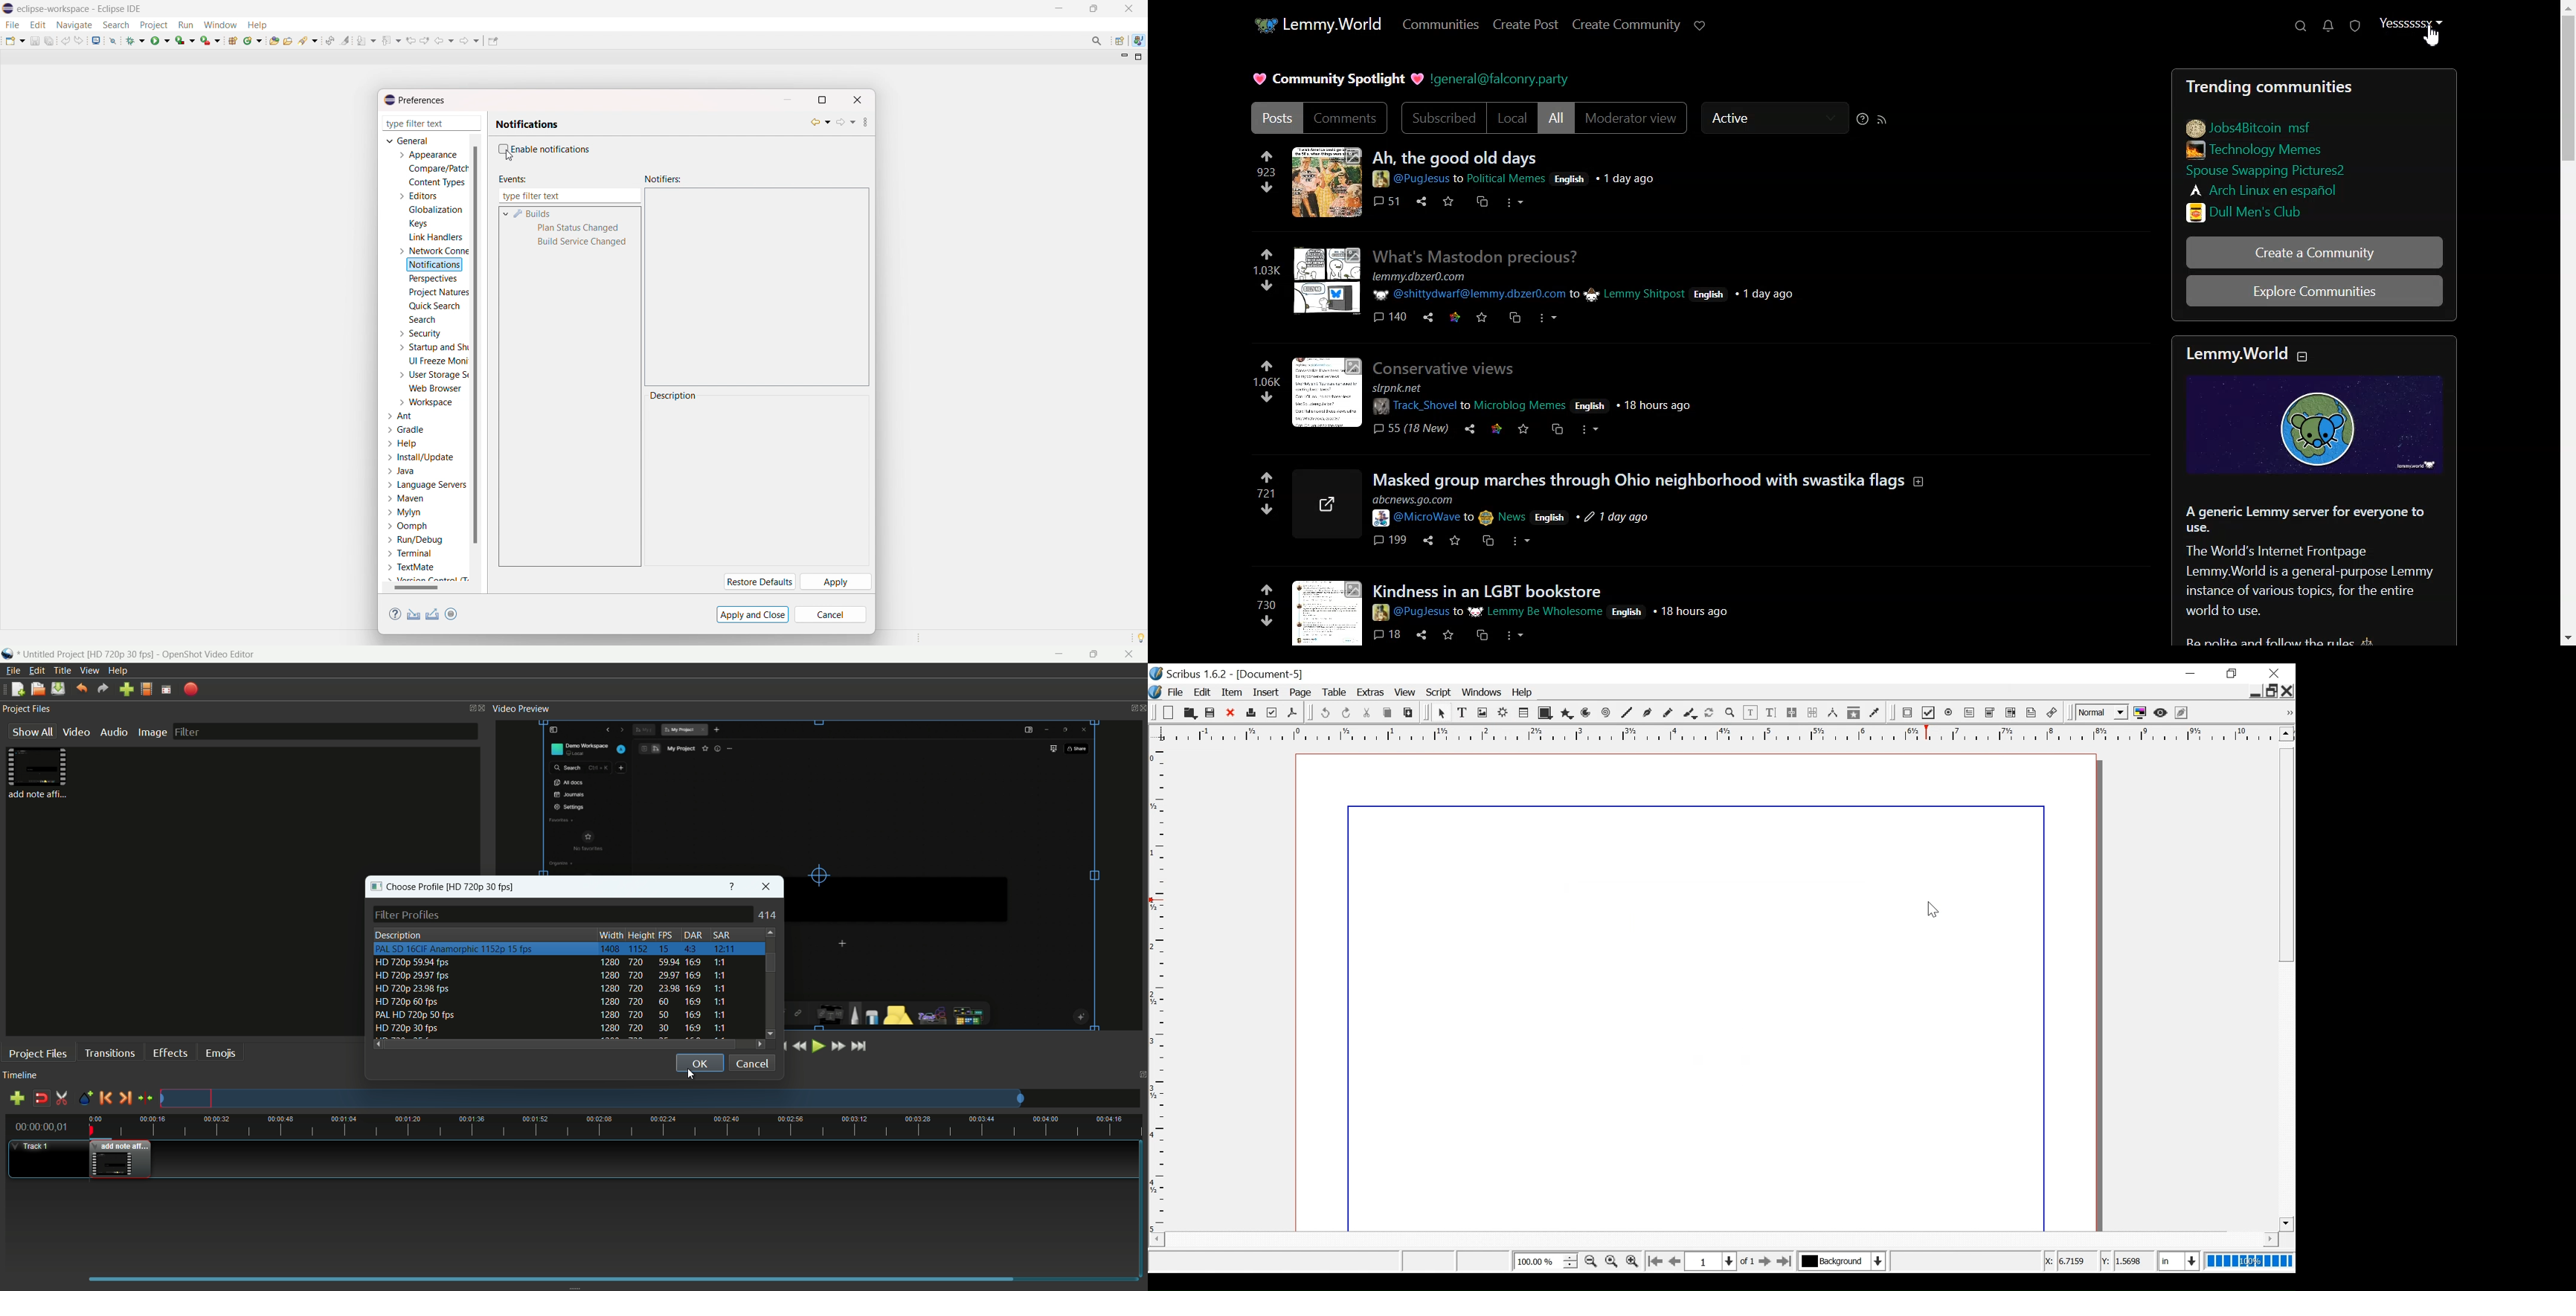  I want to click on play or pause, so click(817, 1047).